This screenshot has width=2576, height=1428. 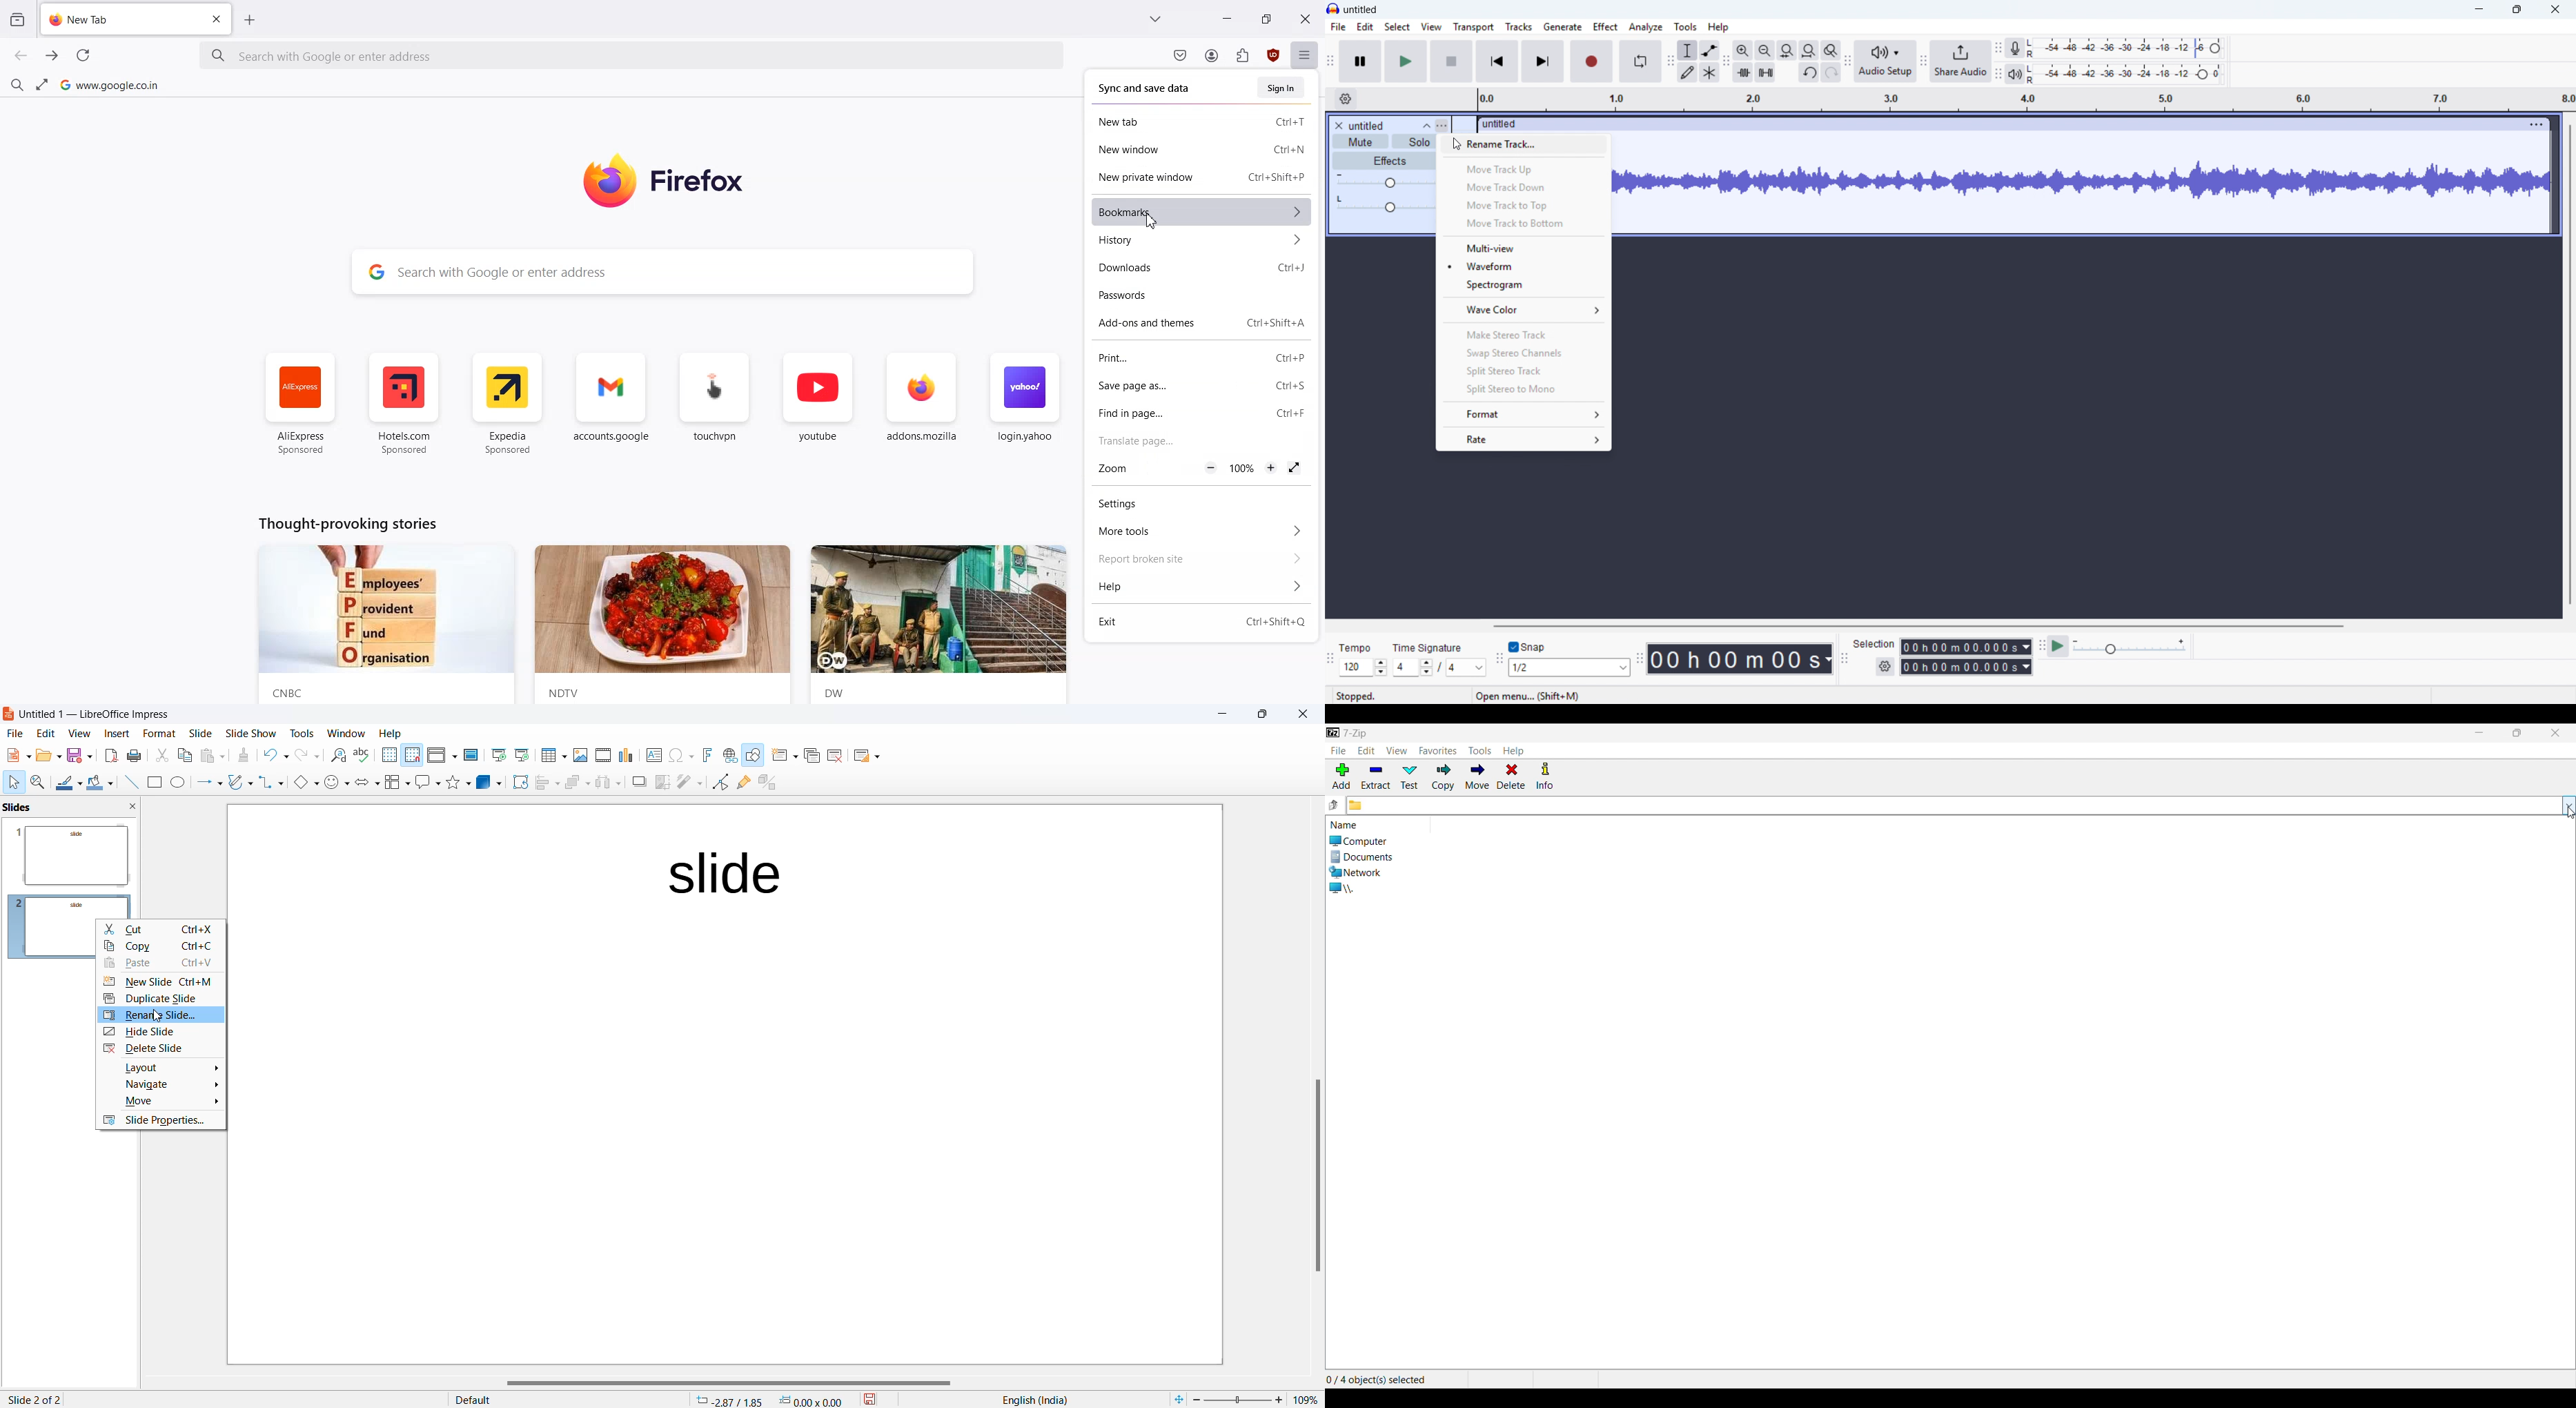 I want to click on help , so click(x=1718, y=27).